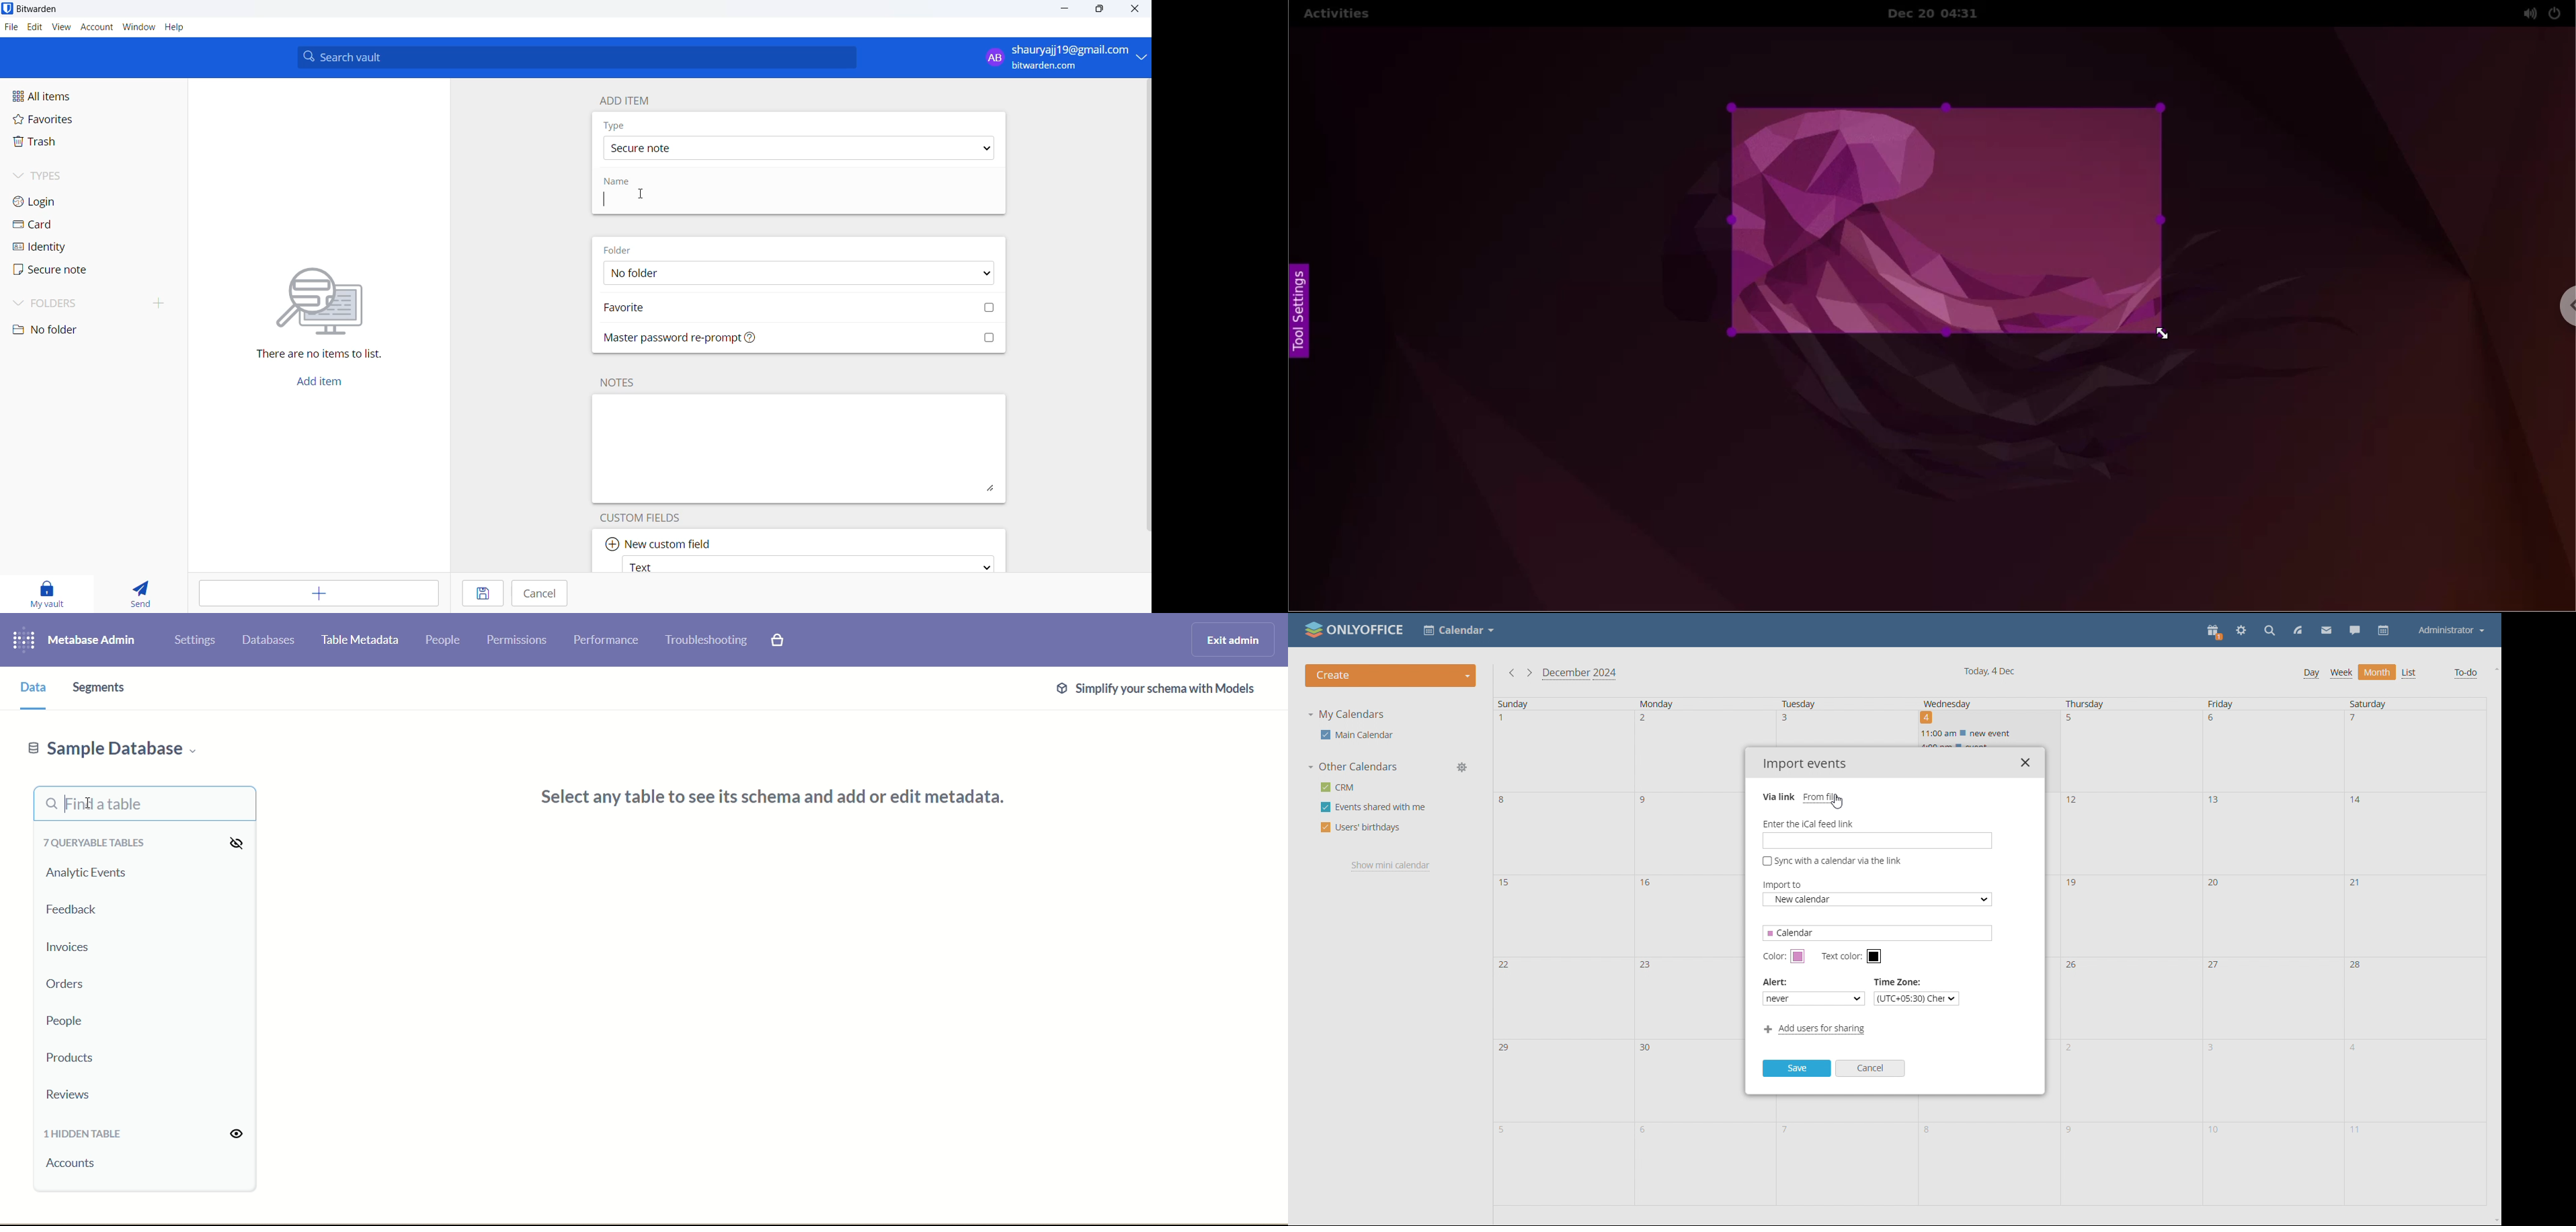 The image size is (2576, 1232). I want to click on types, so click(57, 175).